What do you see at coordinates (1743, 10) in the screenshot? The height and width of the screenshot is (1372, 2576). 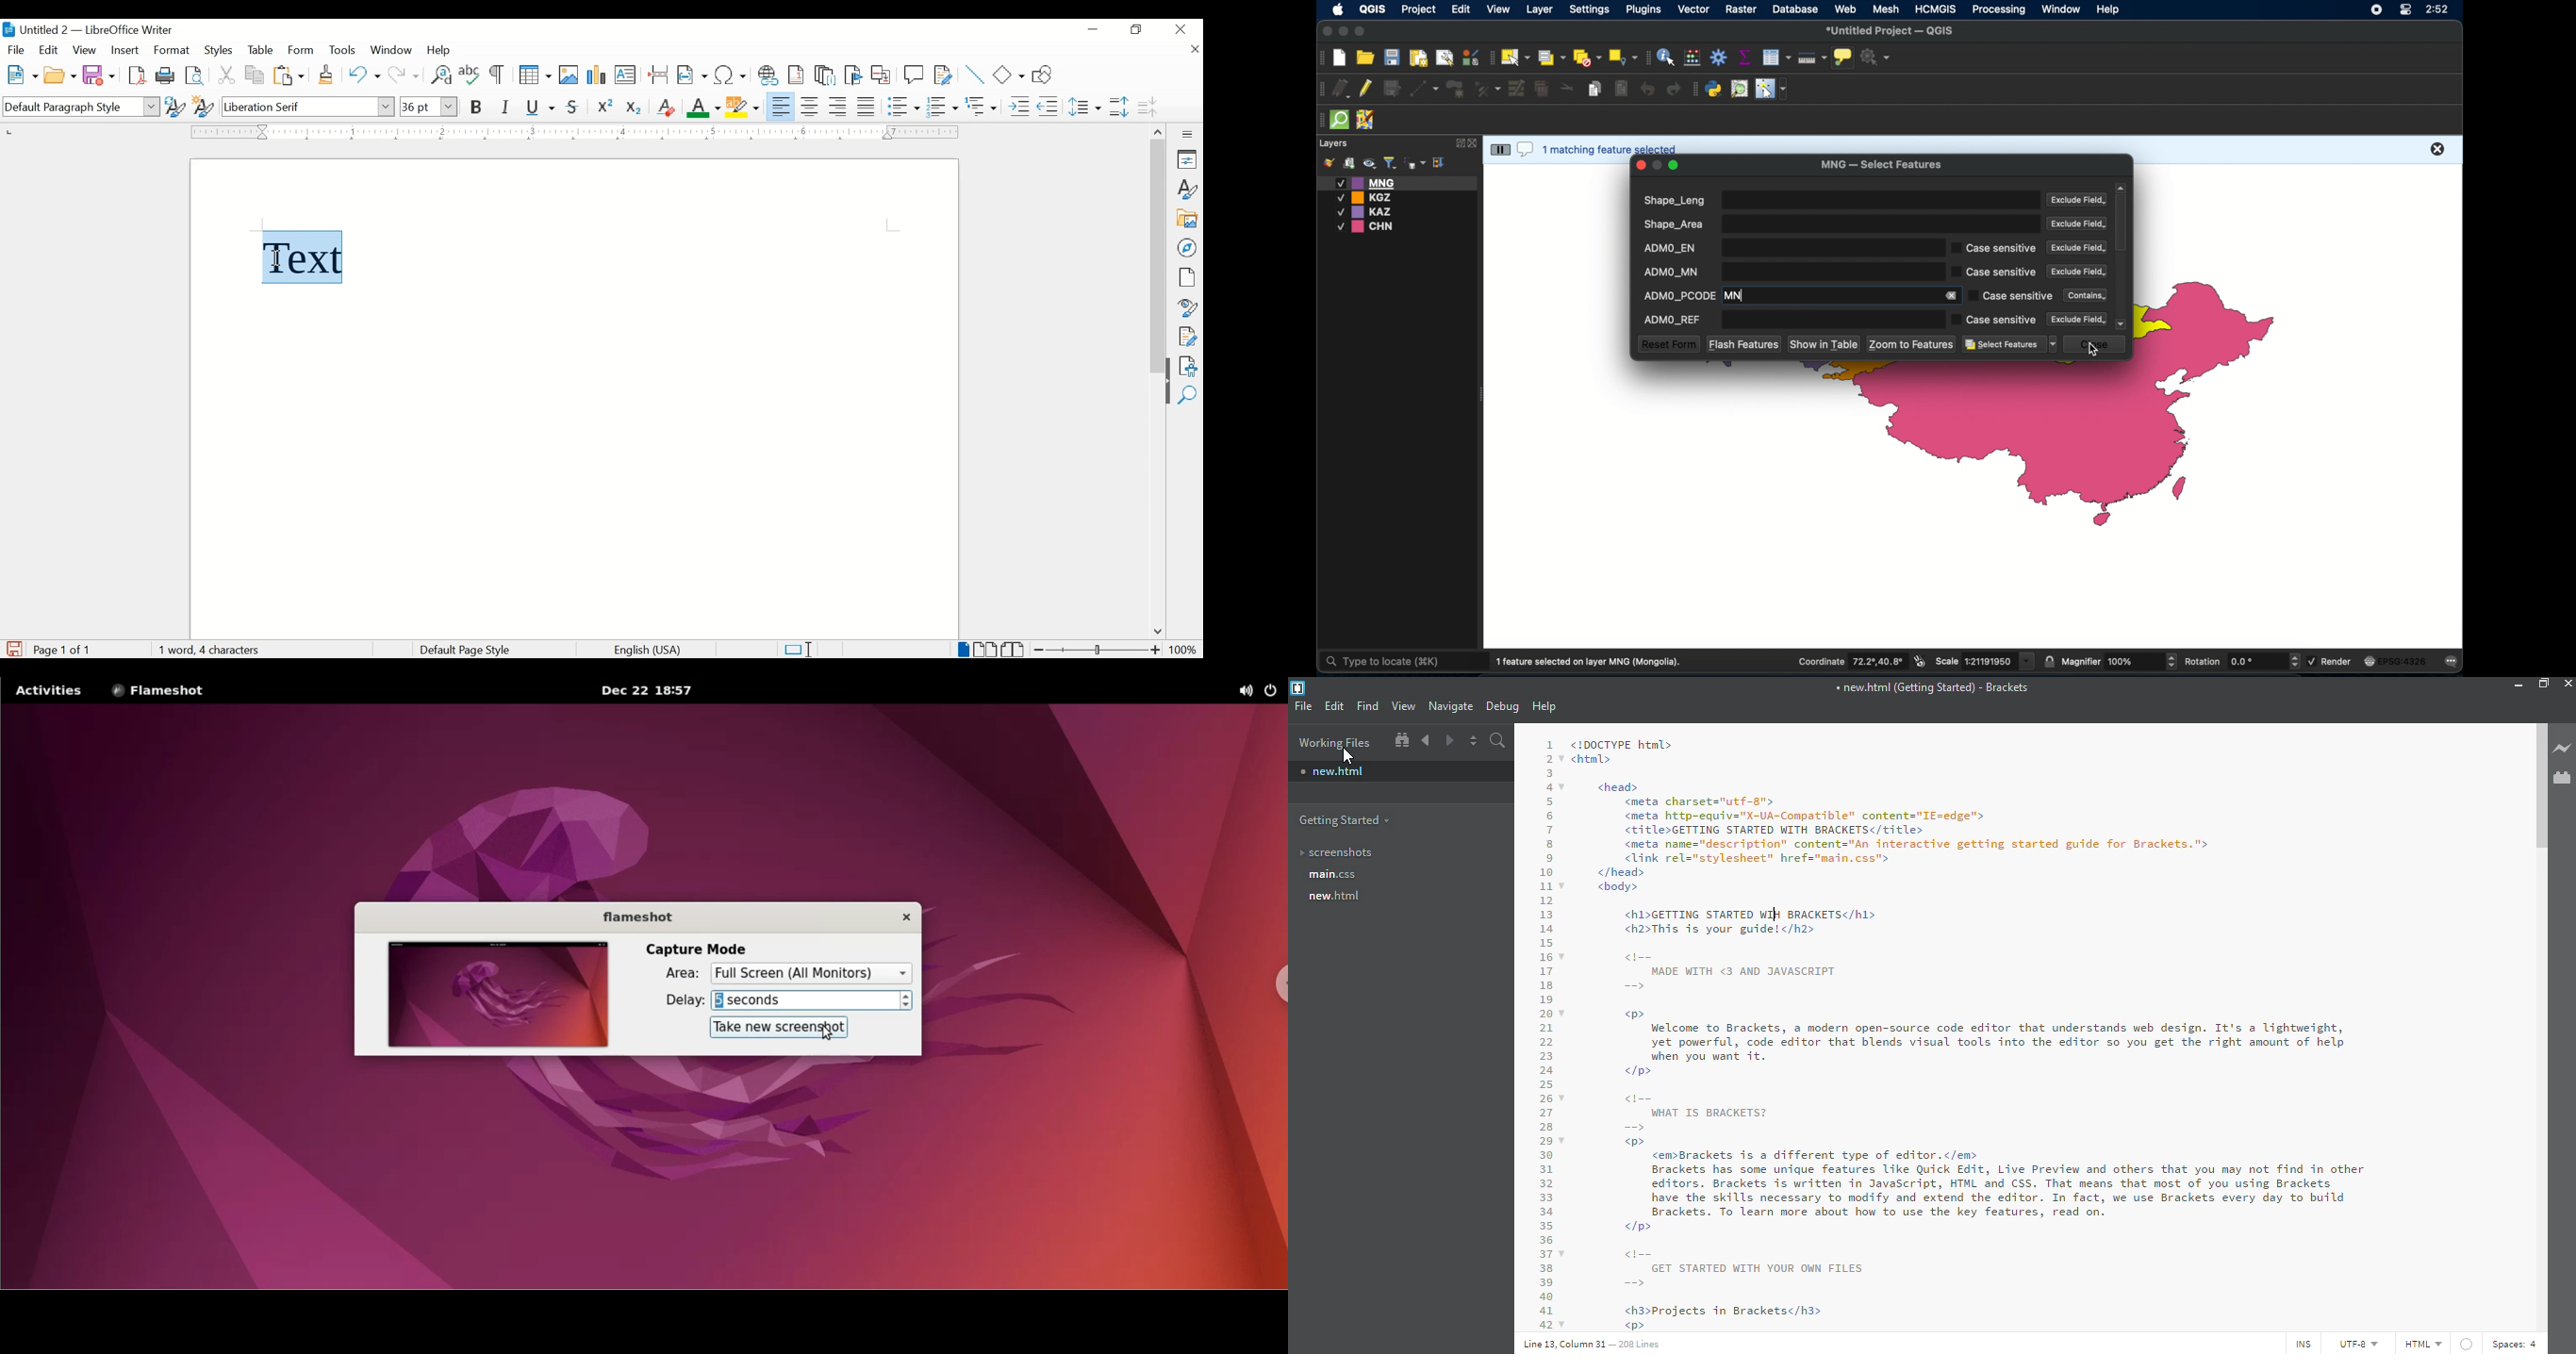 I see `raster` at bounding box center [1743, 10].